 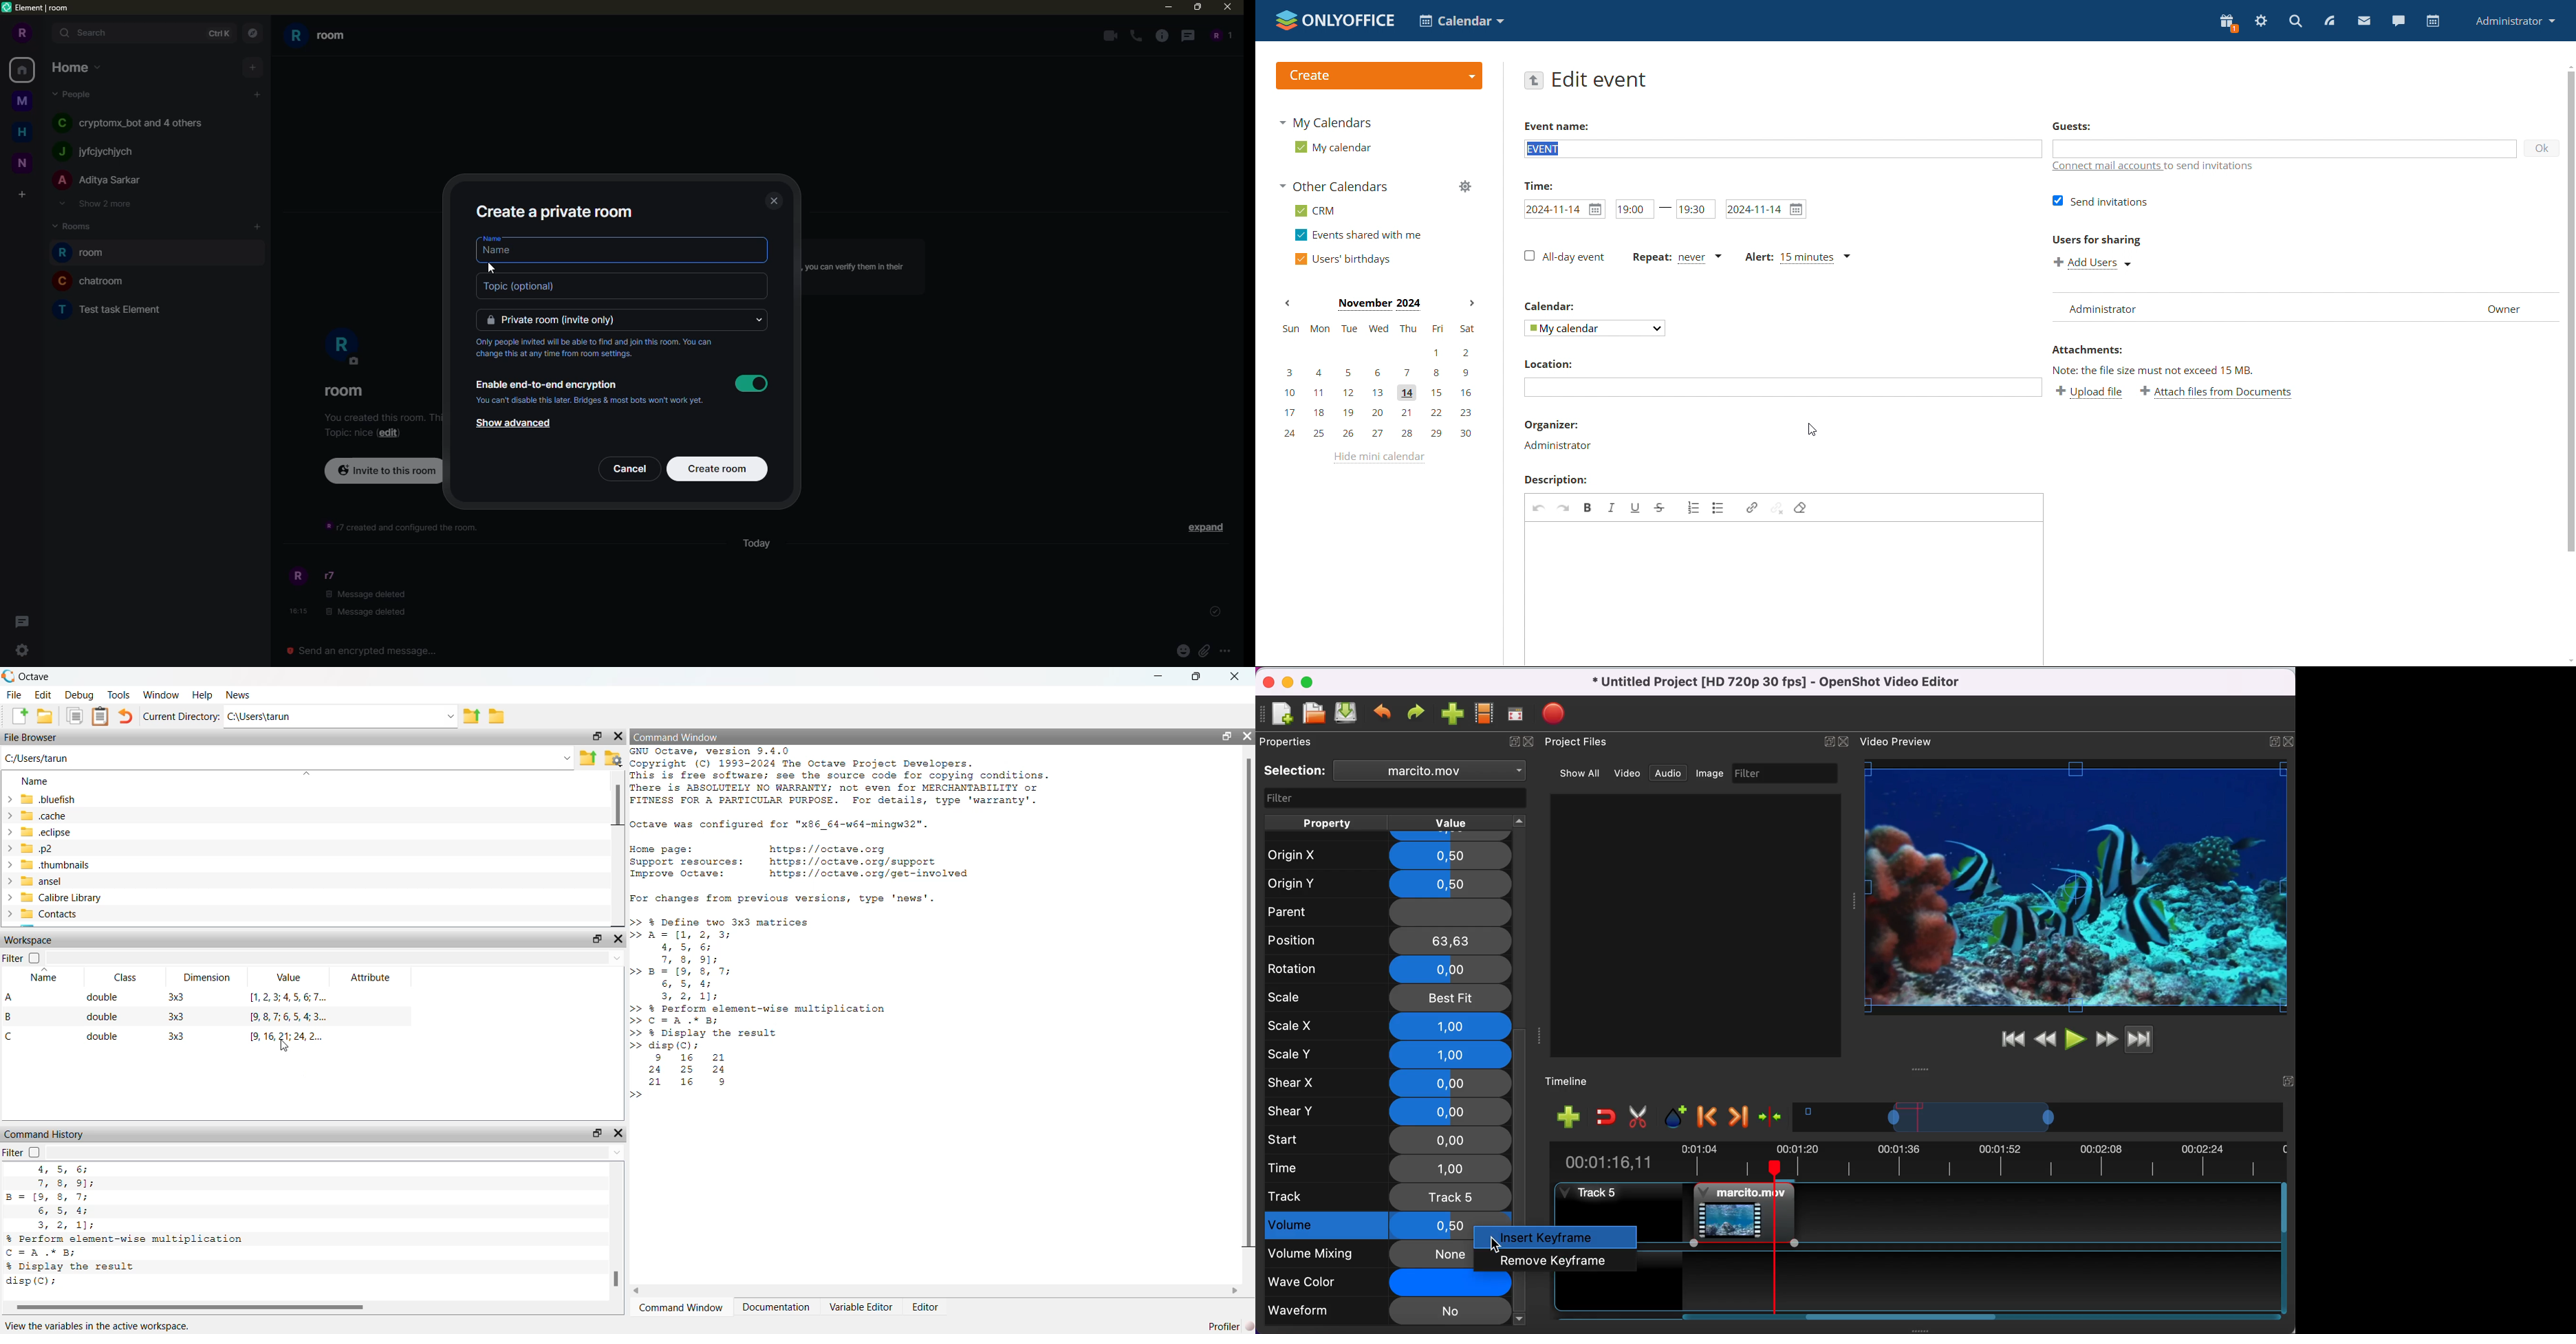 What do you see at coordinates (238, 694) in the screenshot?
I see `News` at bounding box center [238, 694].